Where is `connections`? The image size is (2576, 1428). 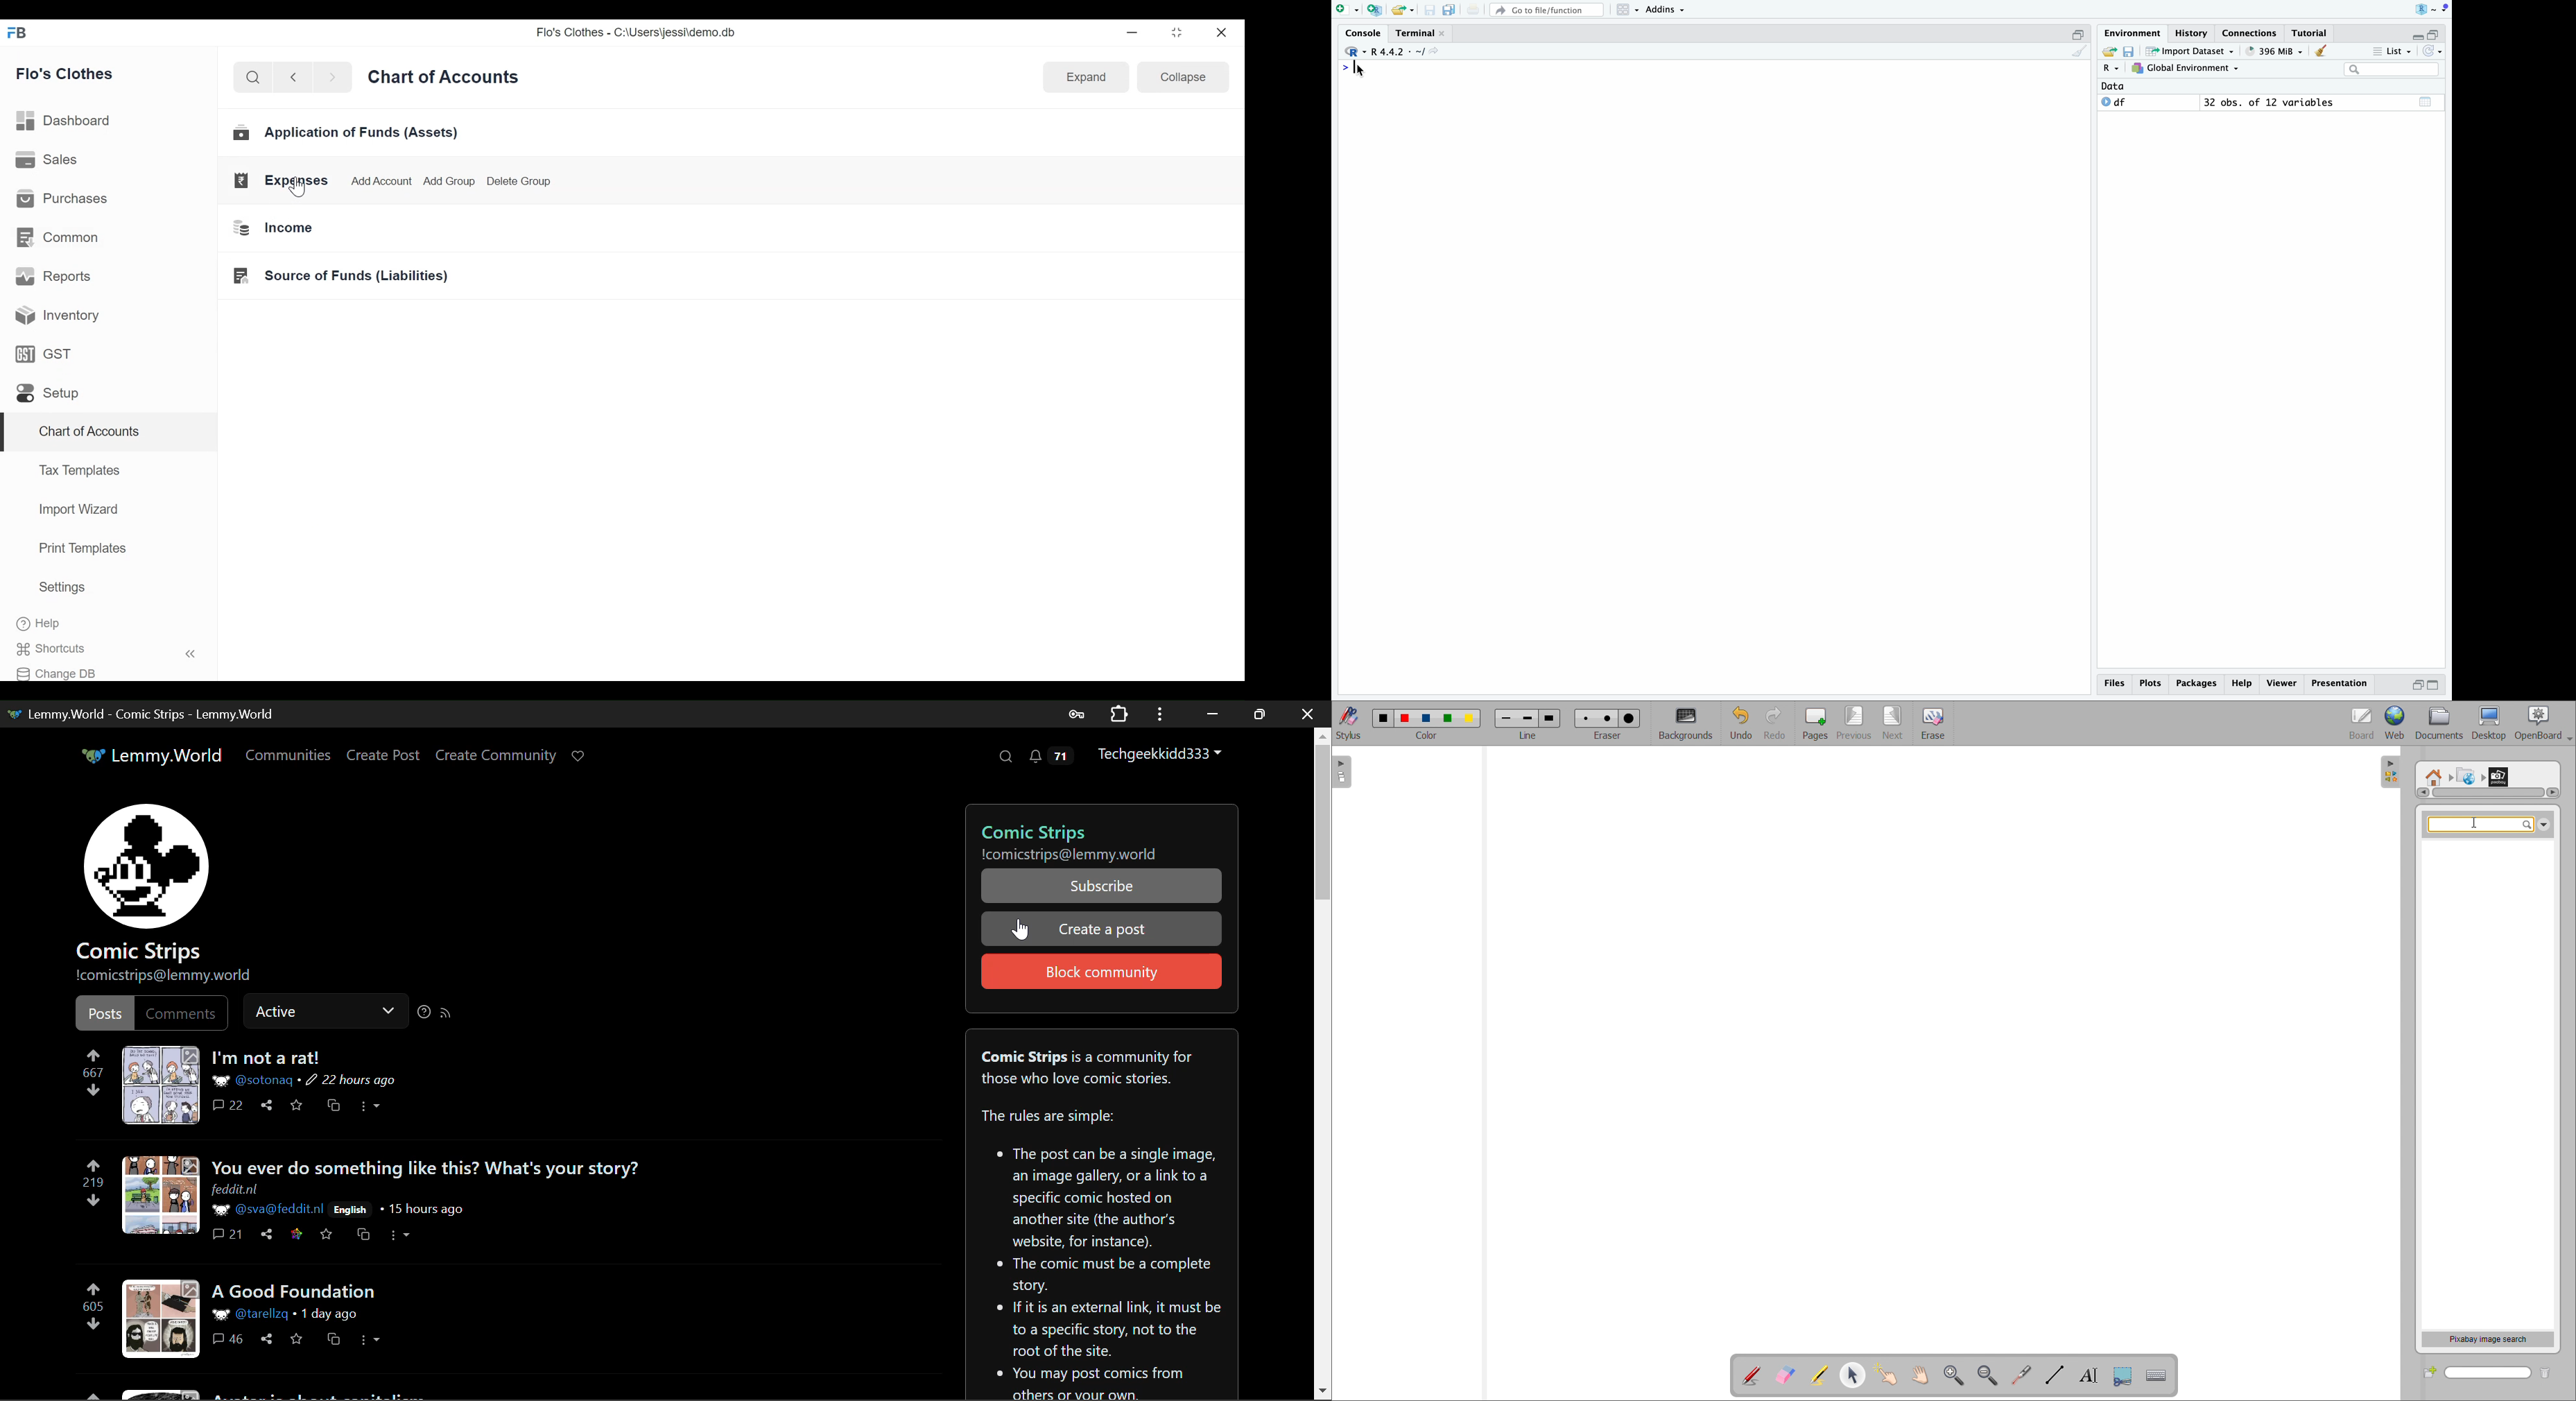 connections is located at coordinates (2250, 33).